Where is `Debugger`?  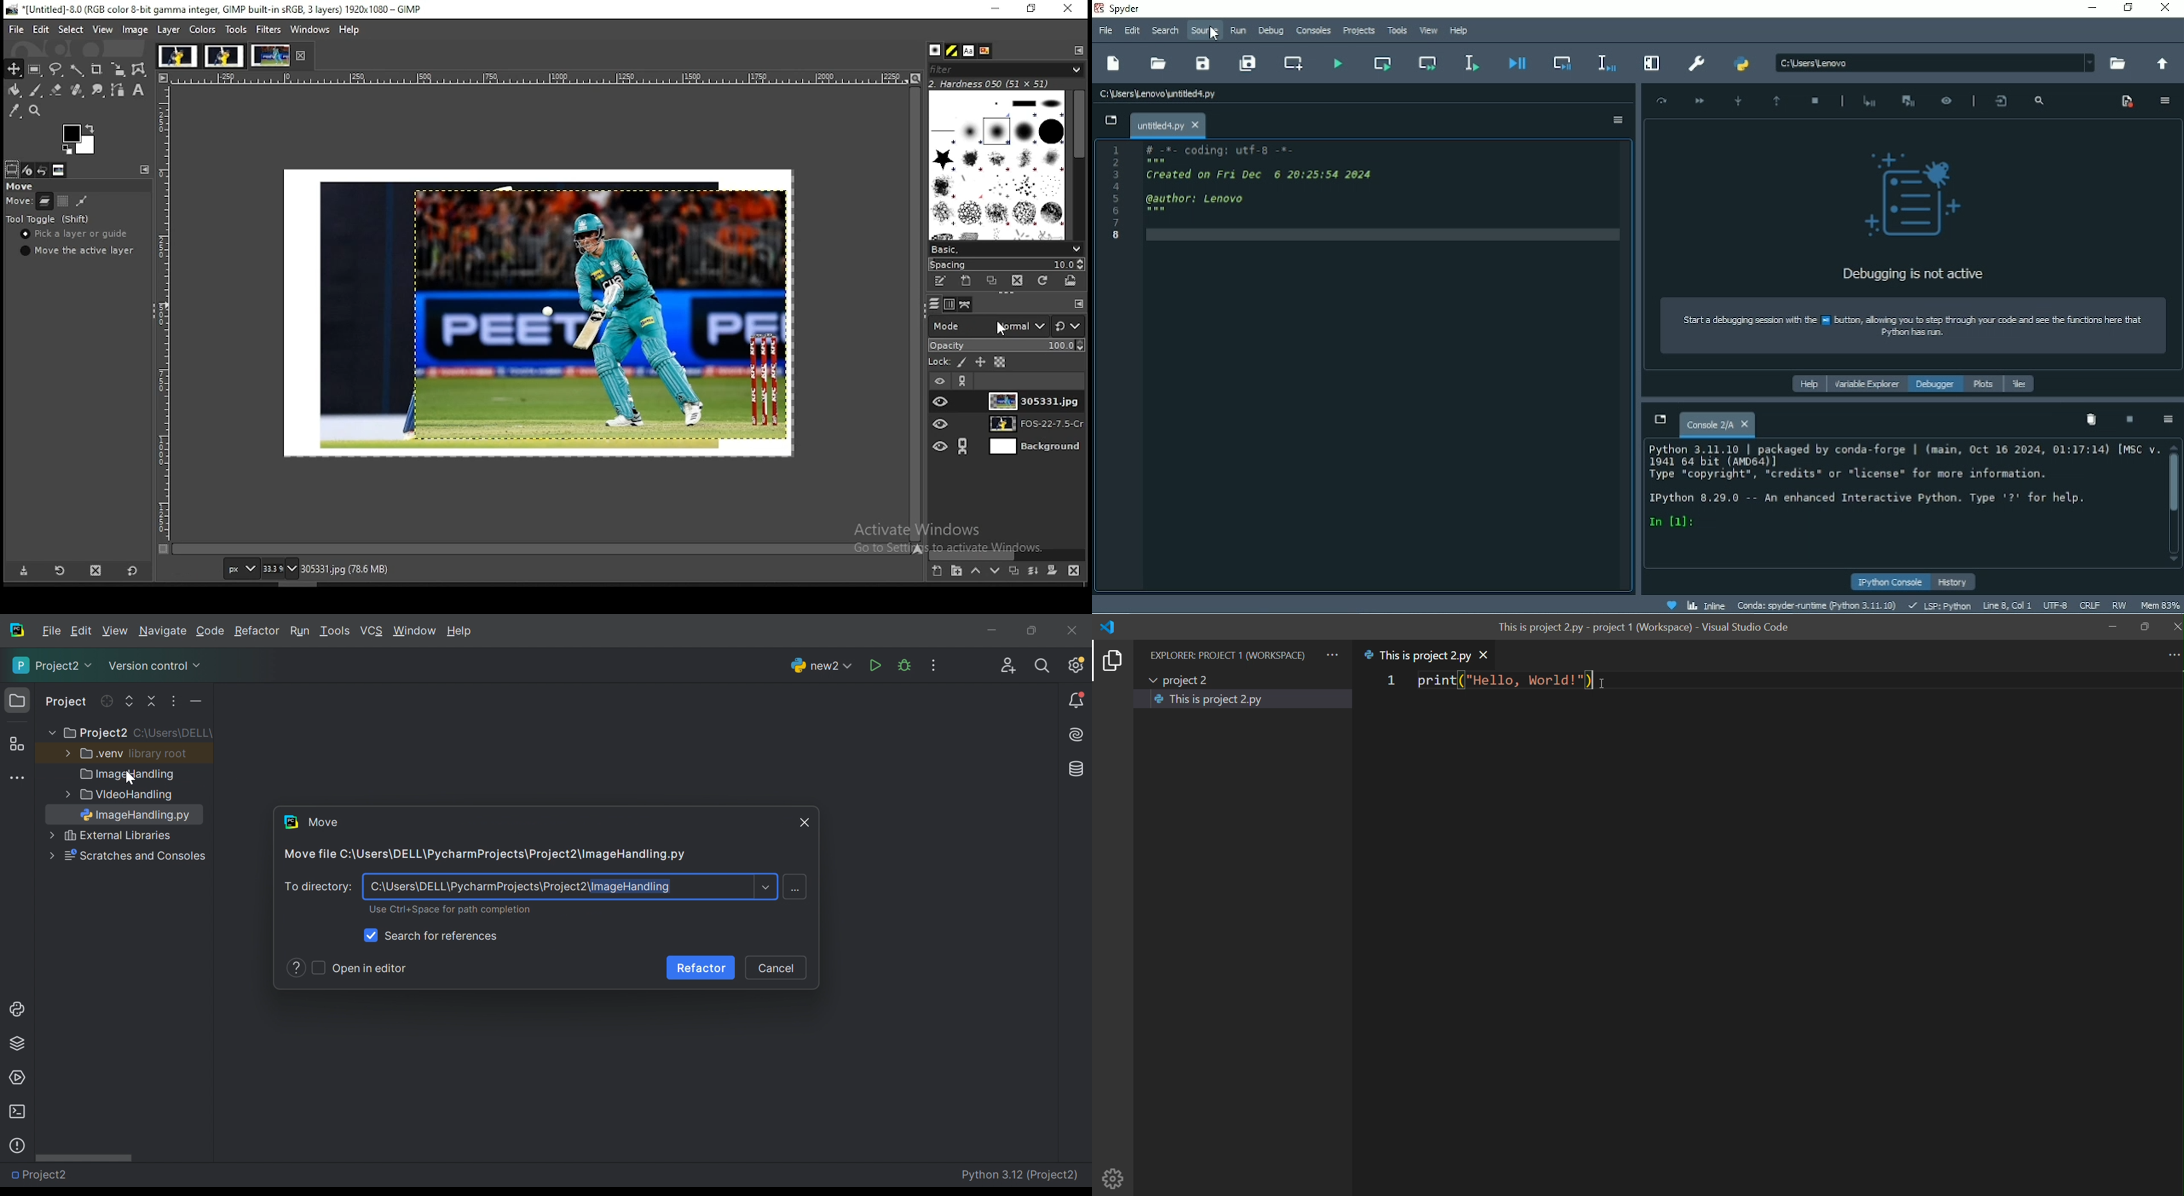 Debugger is located at coordinates (1936, 384).